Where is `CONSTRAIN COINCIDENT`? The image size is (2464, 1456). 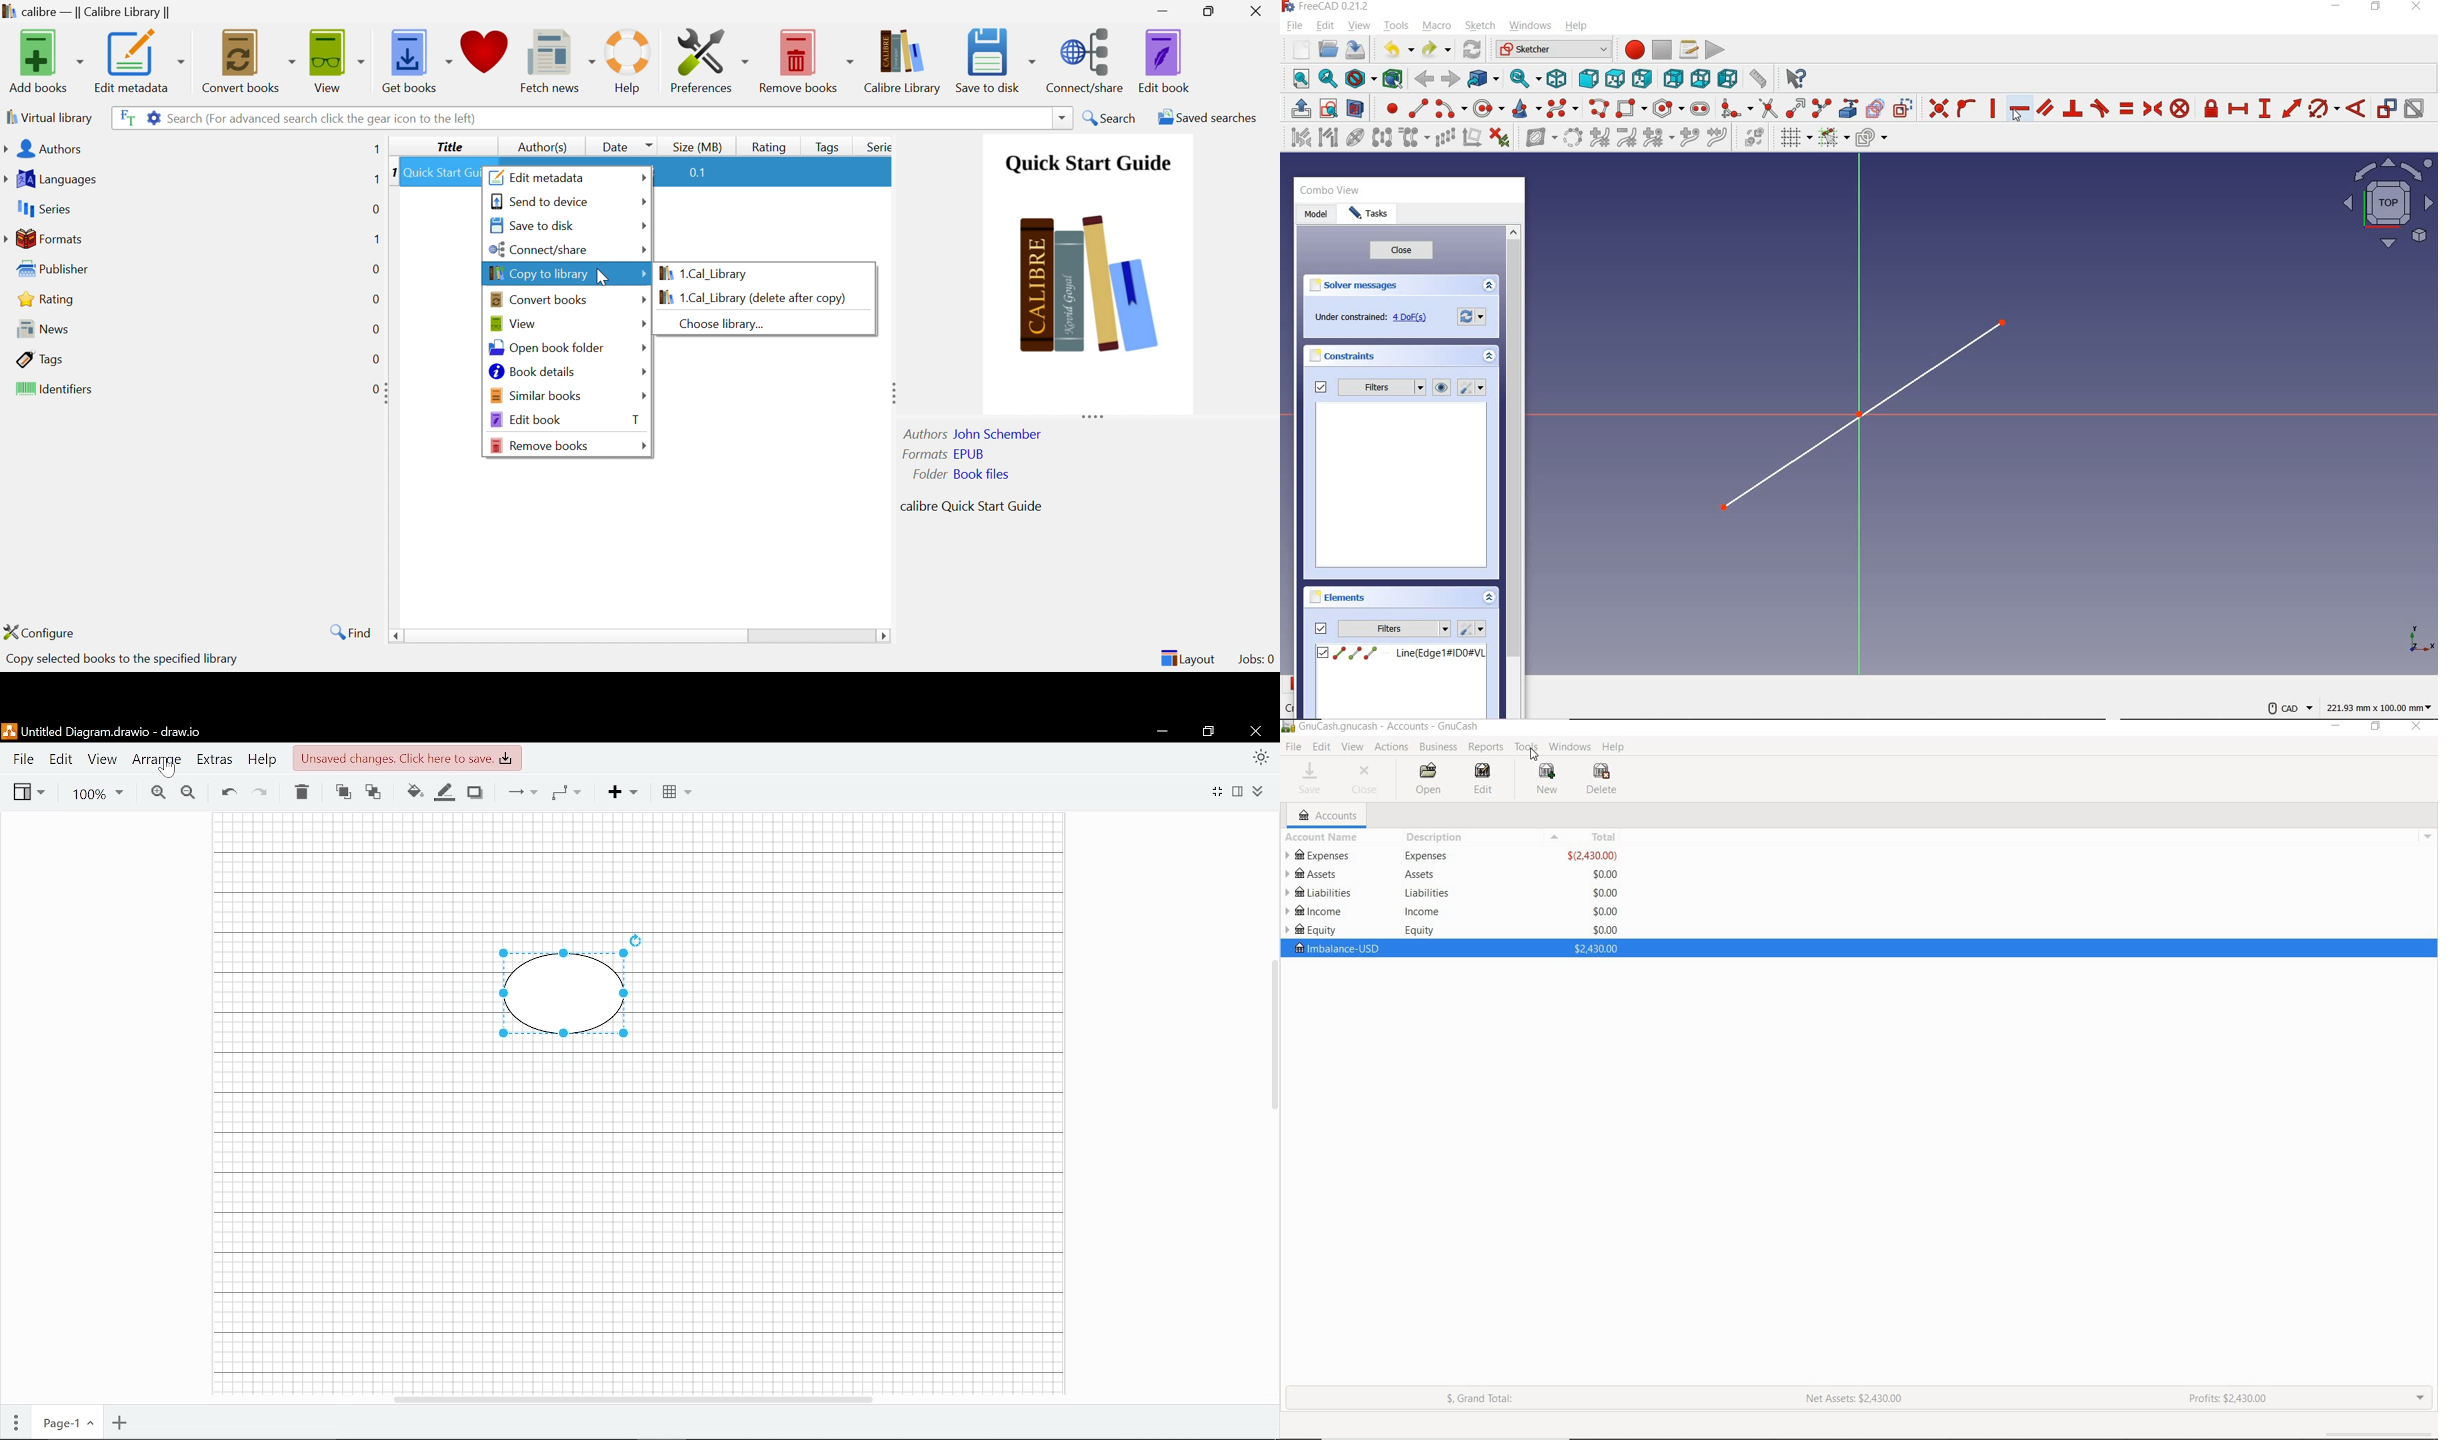
CONSTRAIN COINCIDENT is located at coordinates (1939, 107).